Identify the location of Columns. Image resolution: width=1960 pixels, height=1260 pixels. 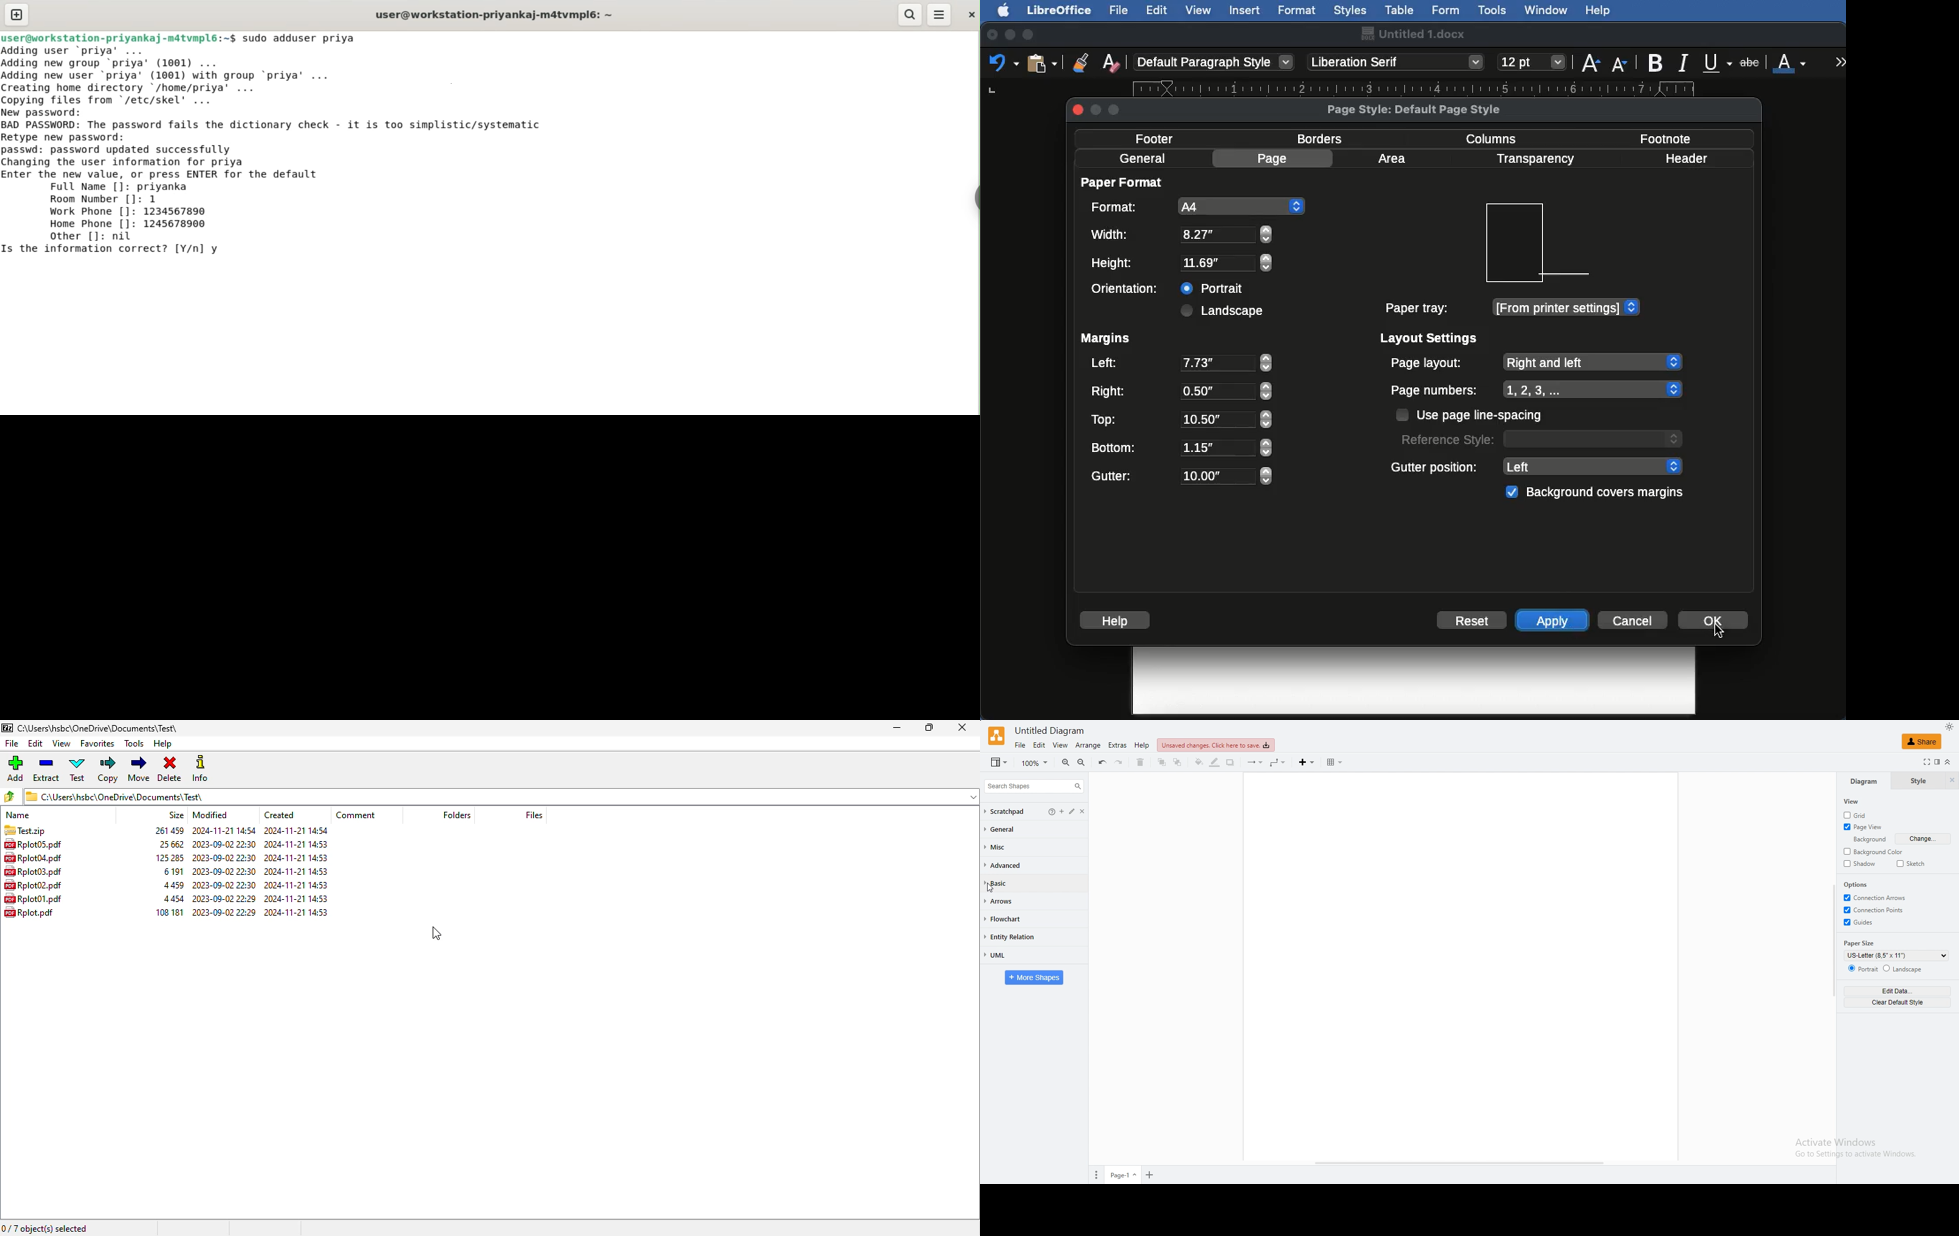
(1497, 137).